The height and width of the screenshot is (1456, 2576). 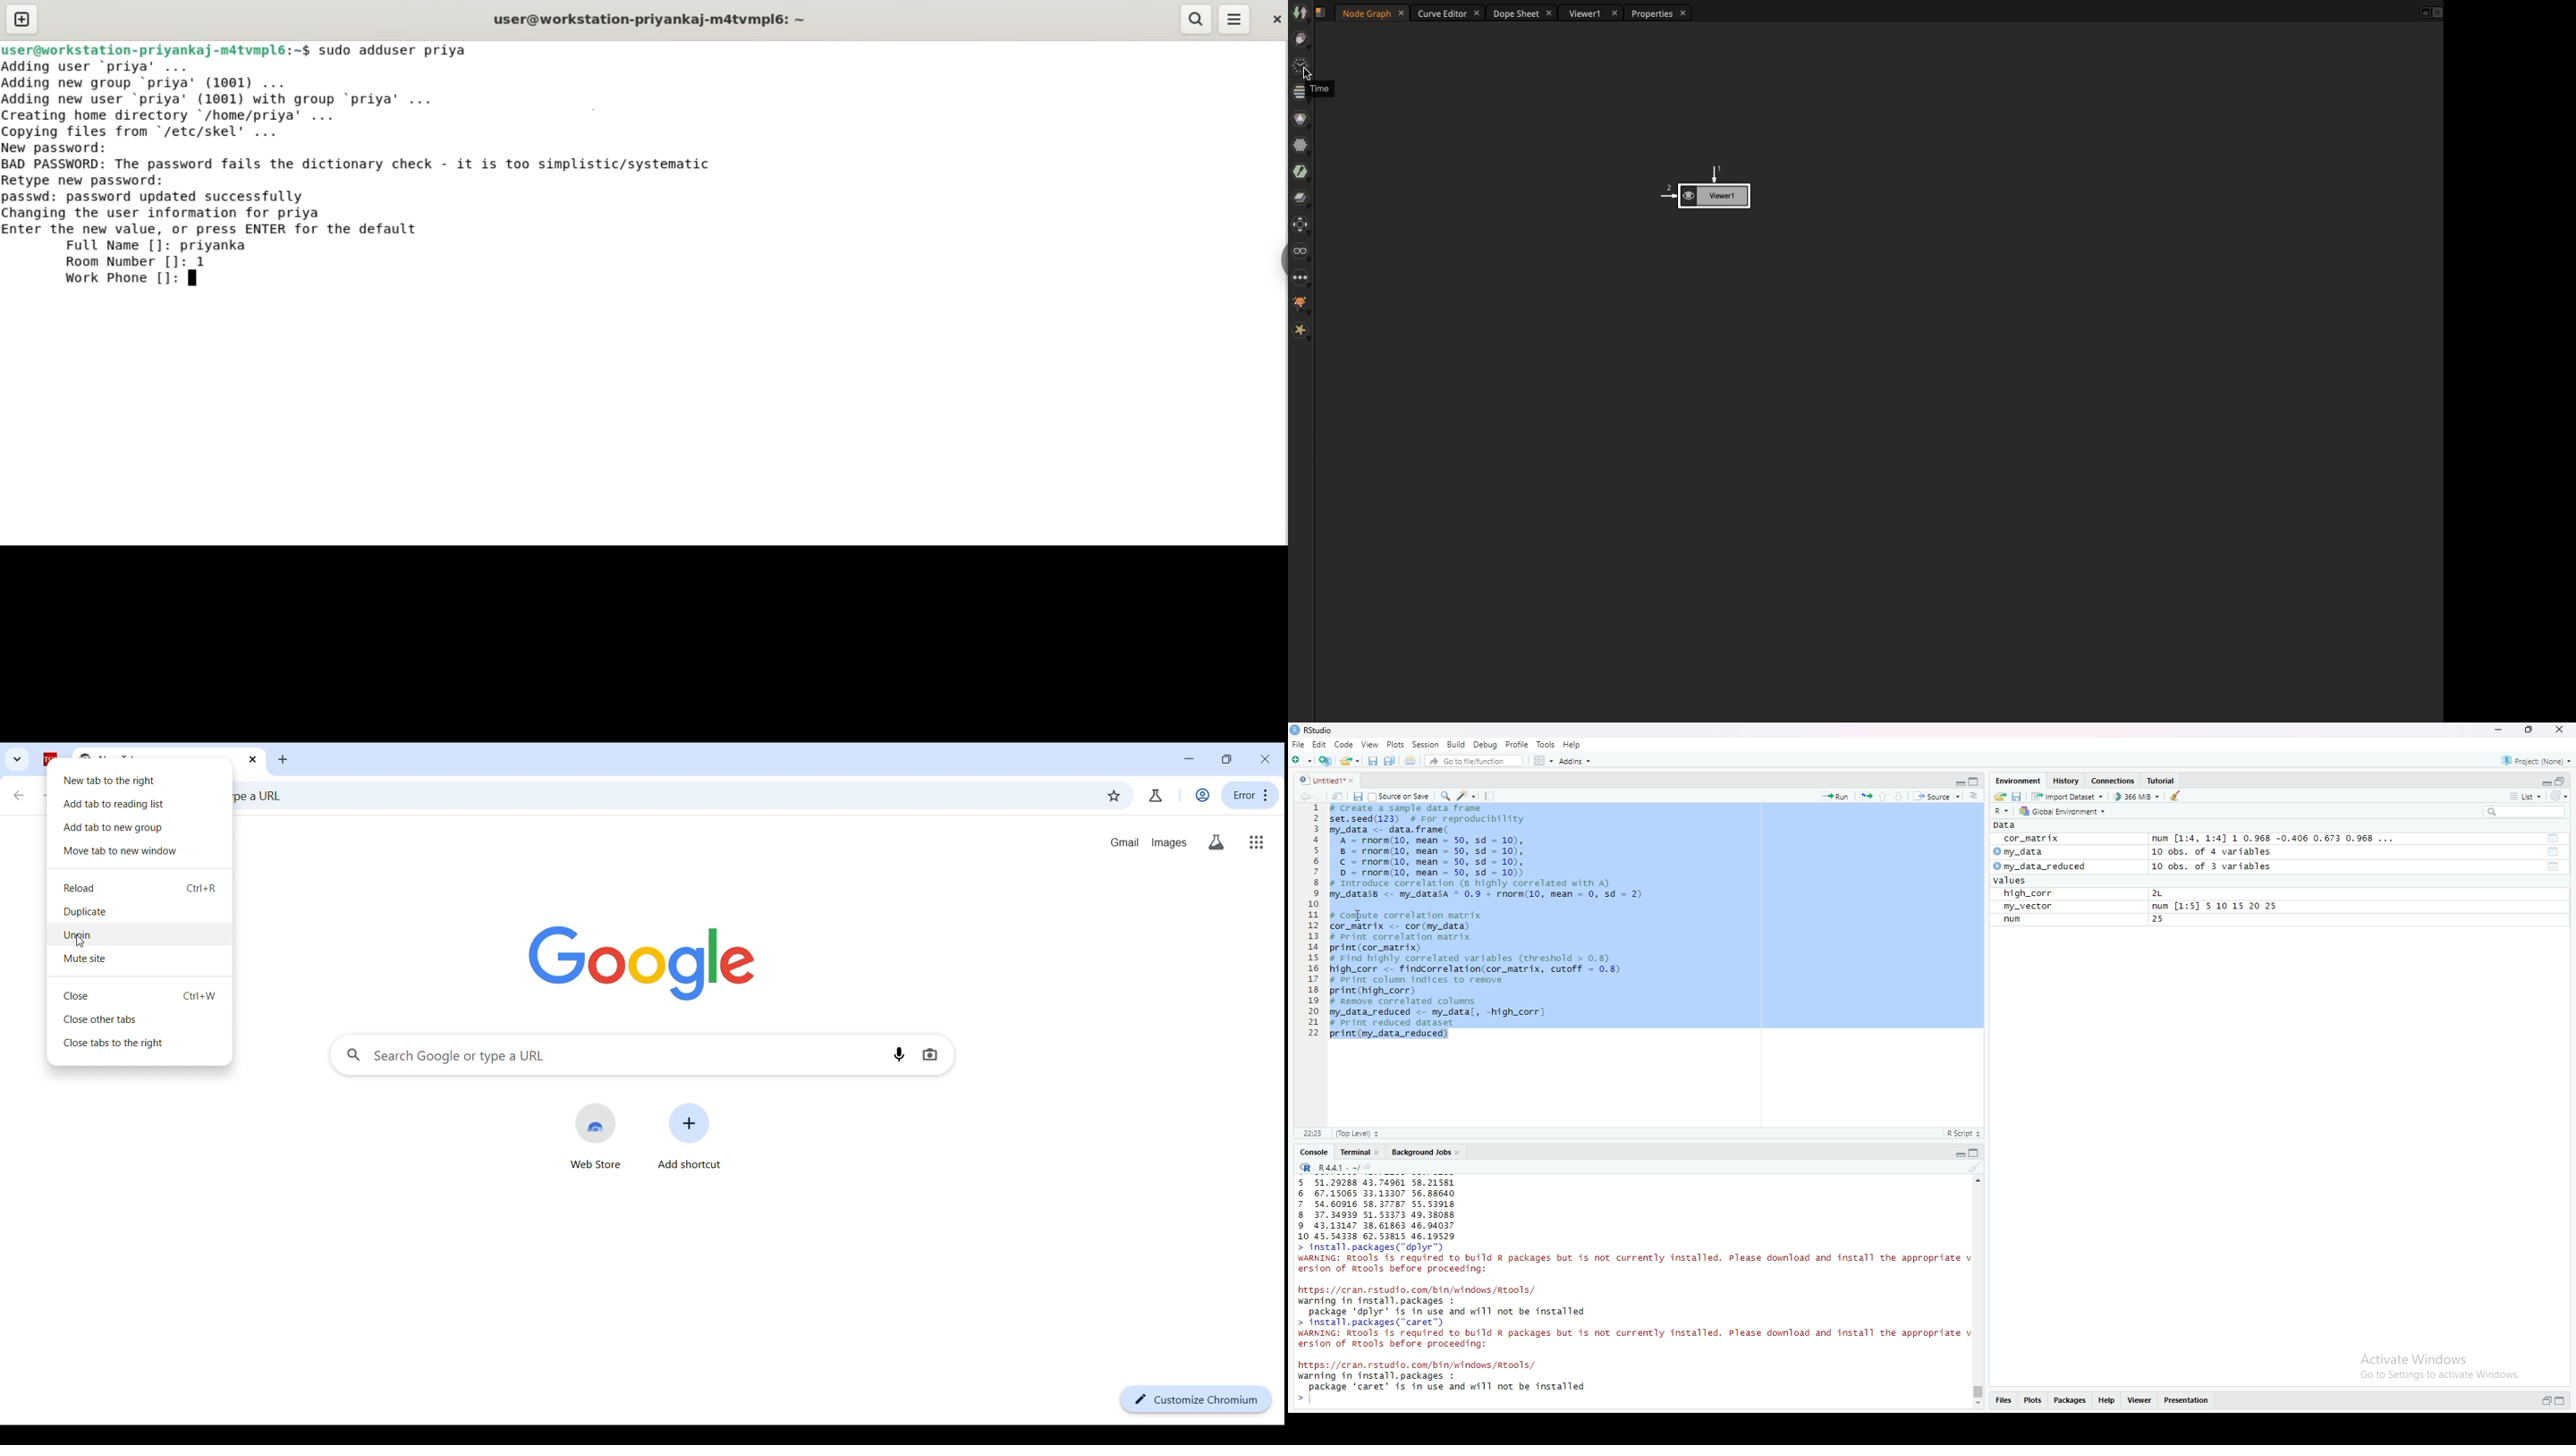 What do you see at coordinates (1379, 1153) in the screenshot?
I see `close` at bounding box center [1379, 1153].